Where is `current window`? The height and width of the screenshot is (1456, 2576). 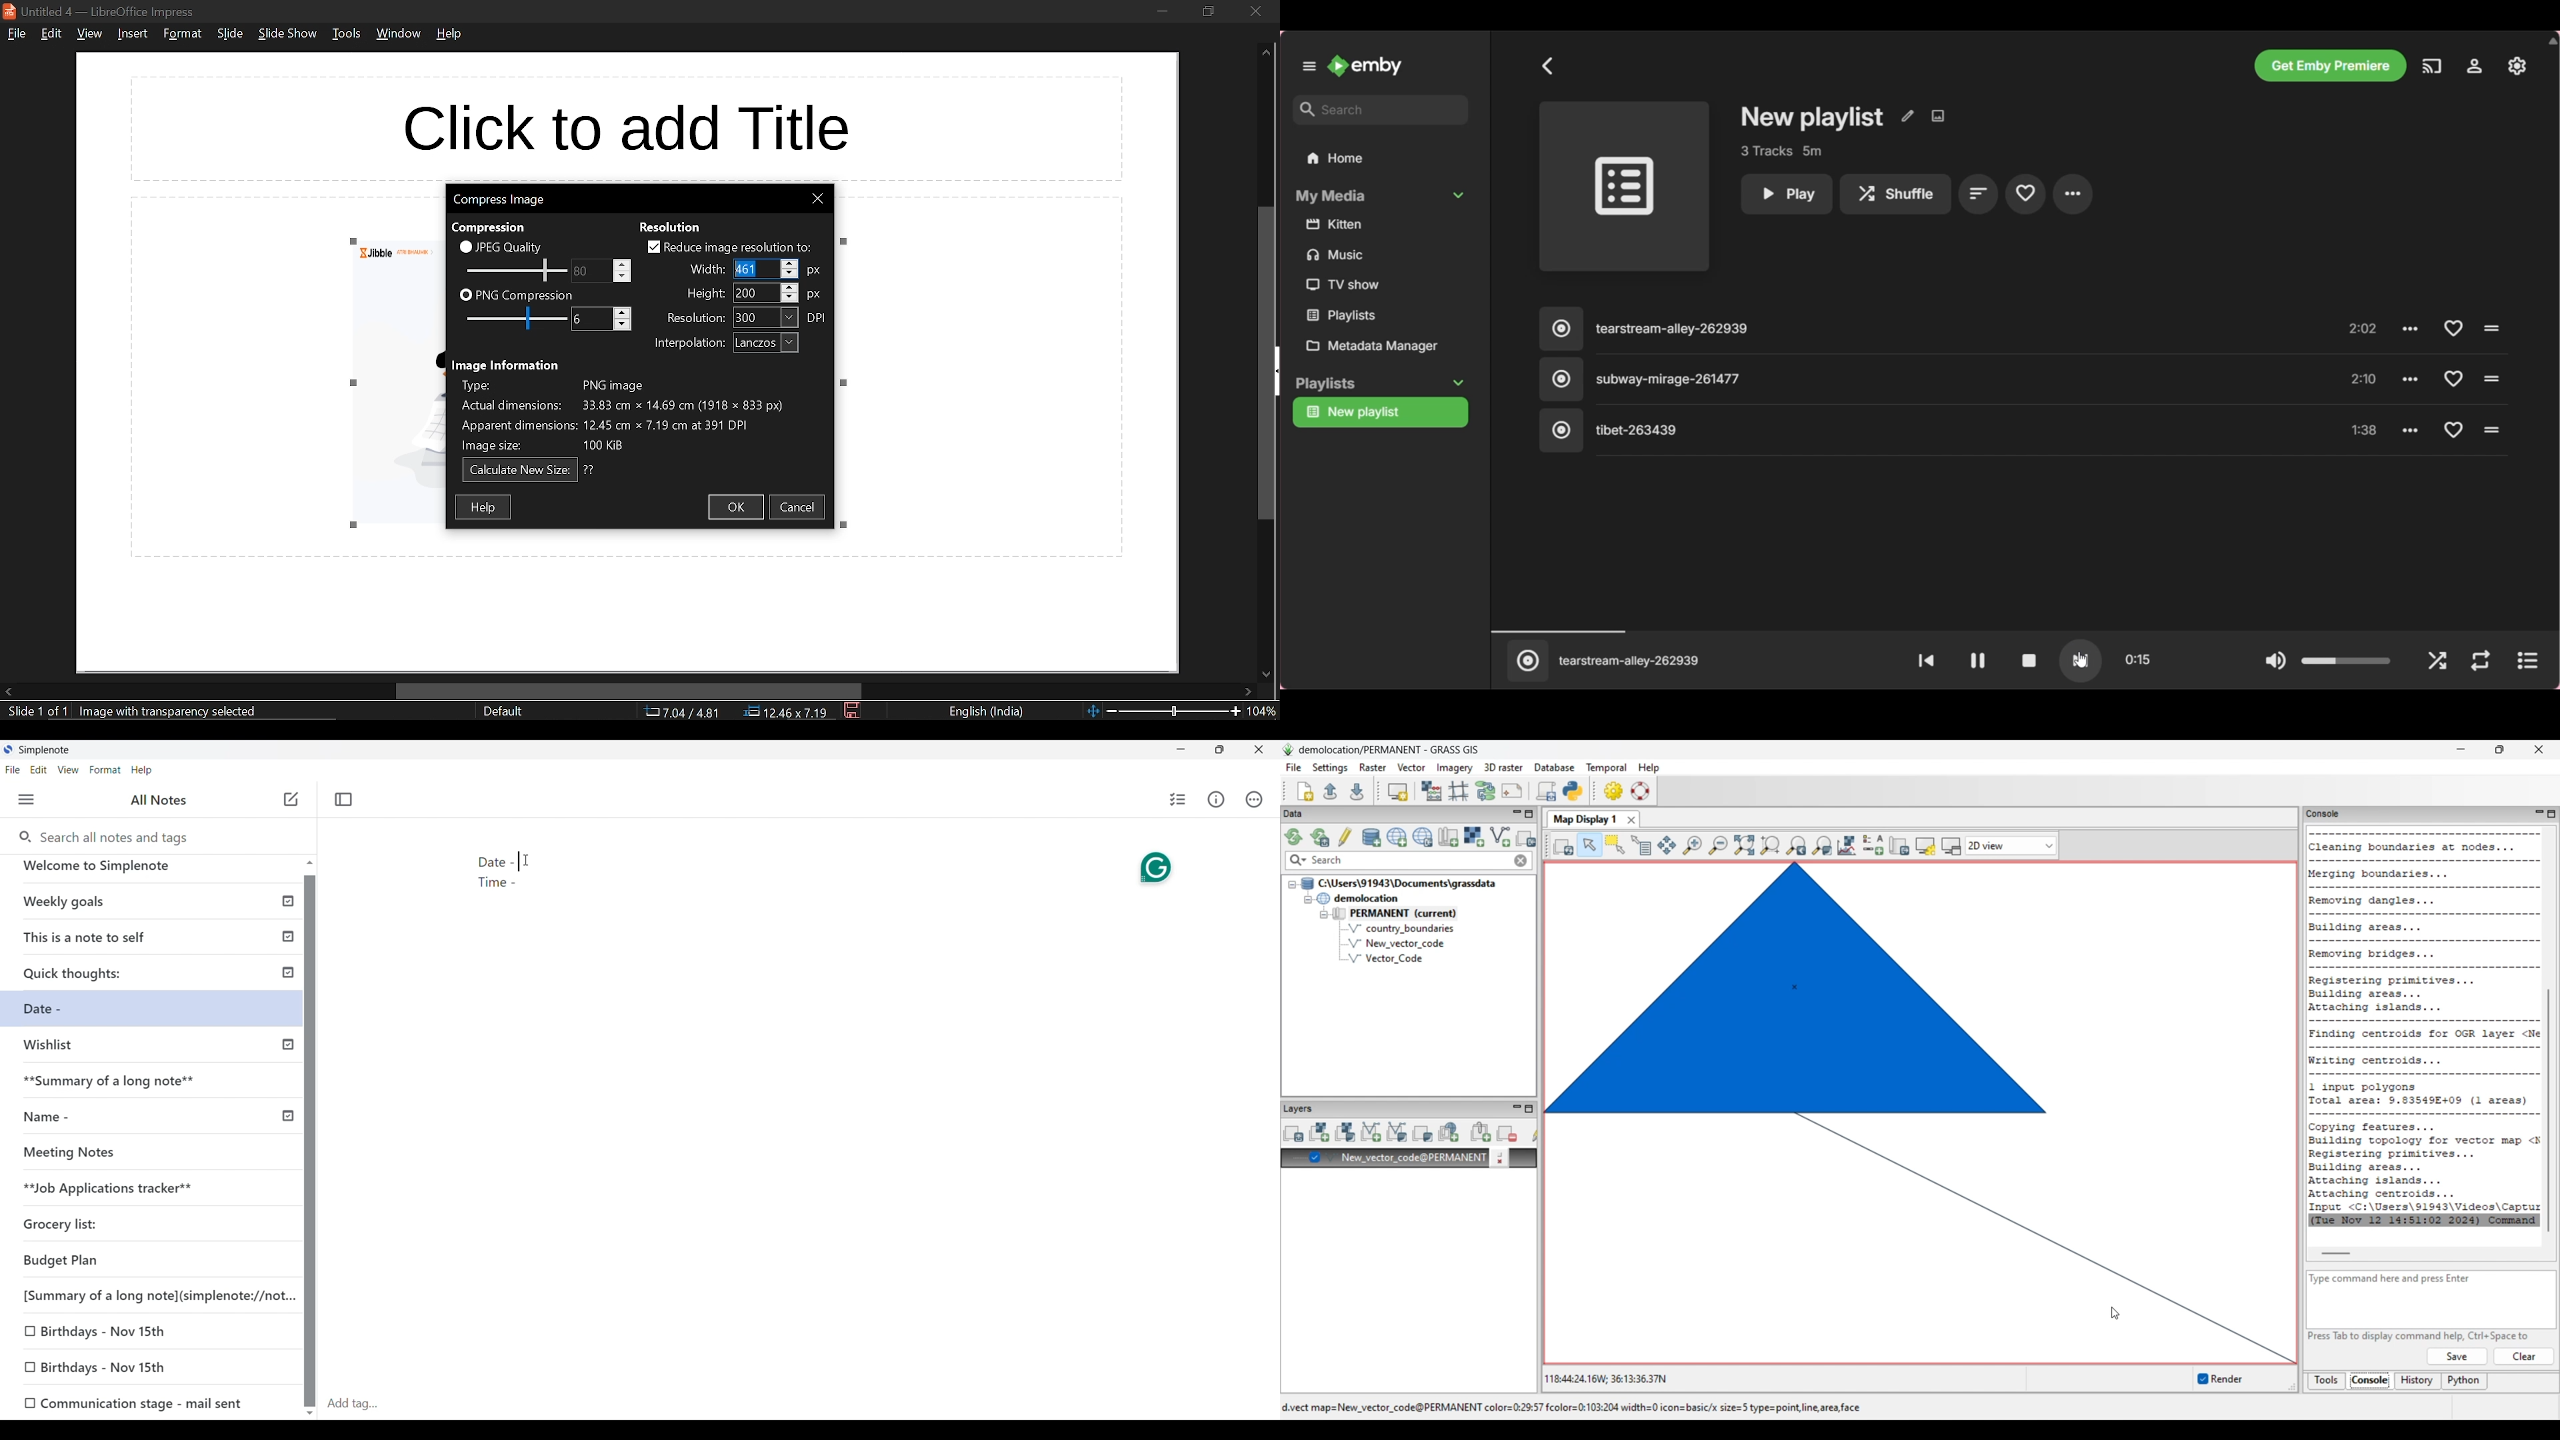
current window is located at coordinates (500, 200).